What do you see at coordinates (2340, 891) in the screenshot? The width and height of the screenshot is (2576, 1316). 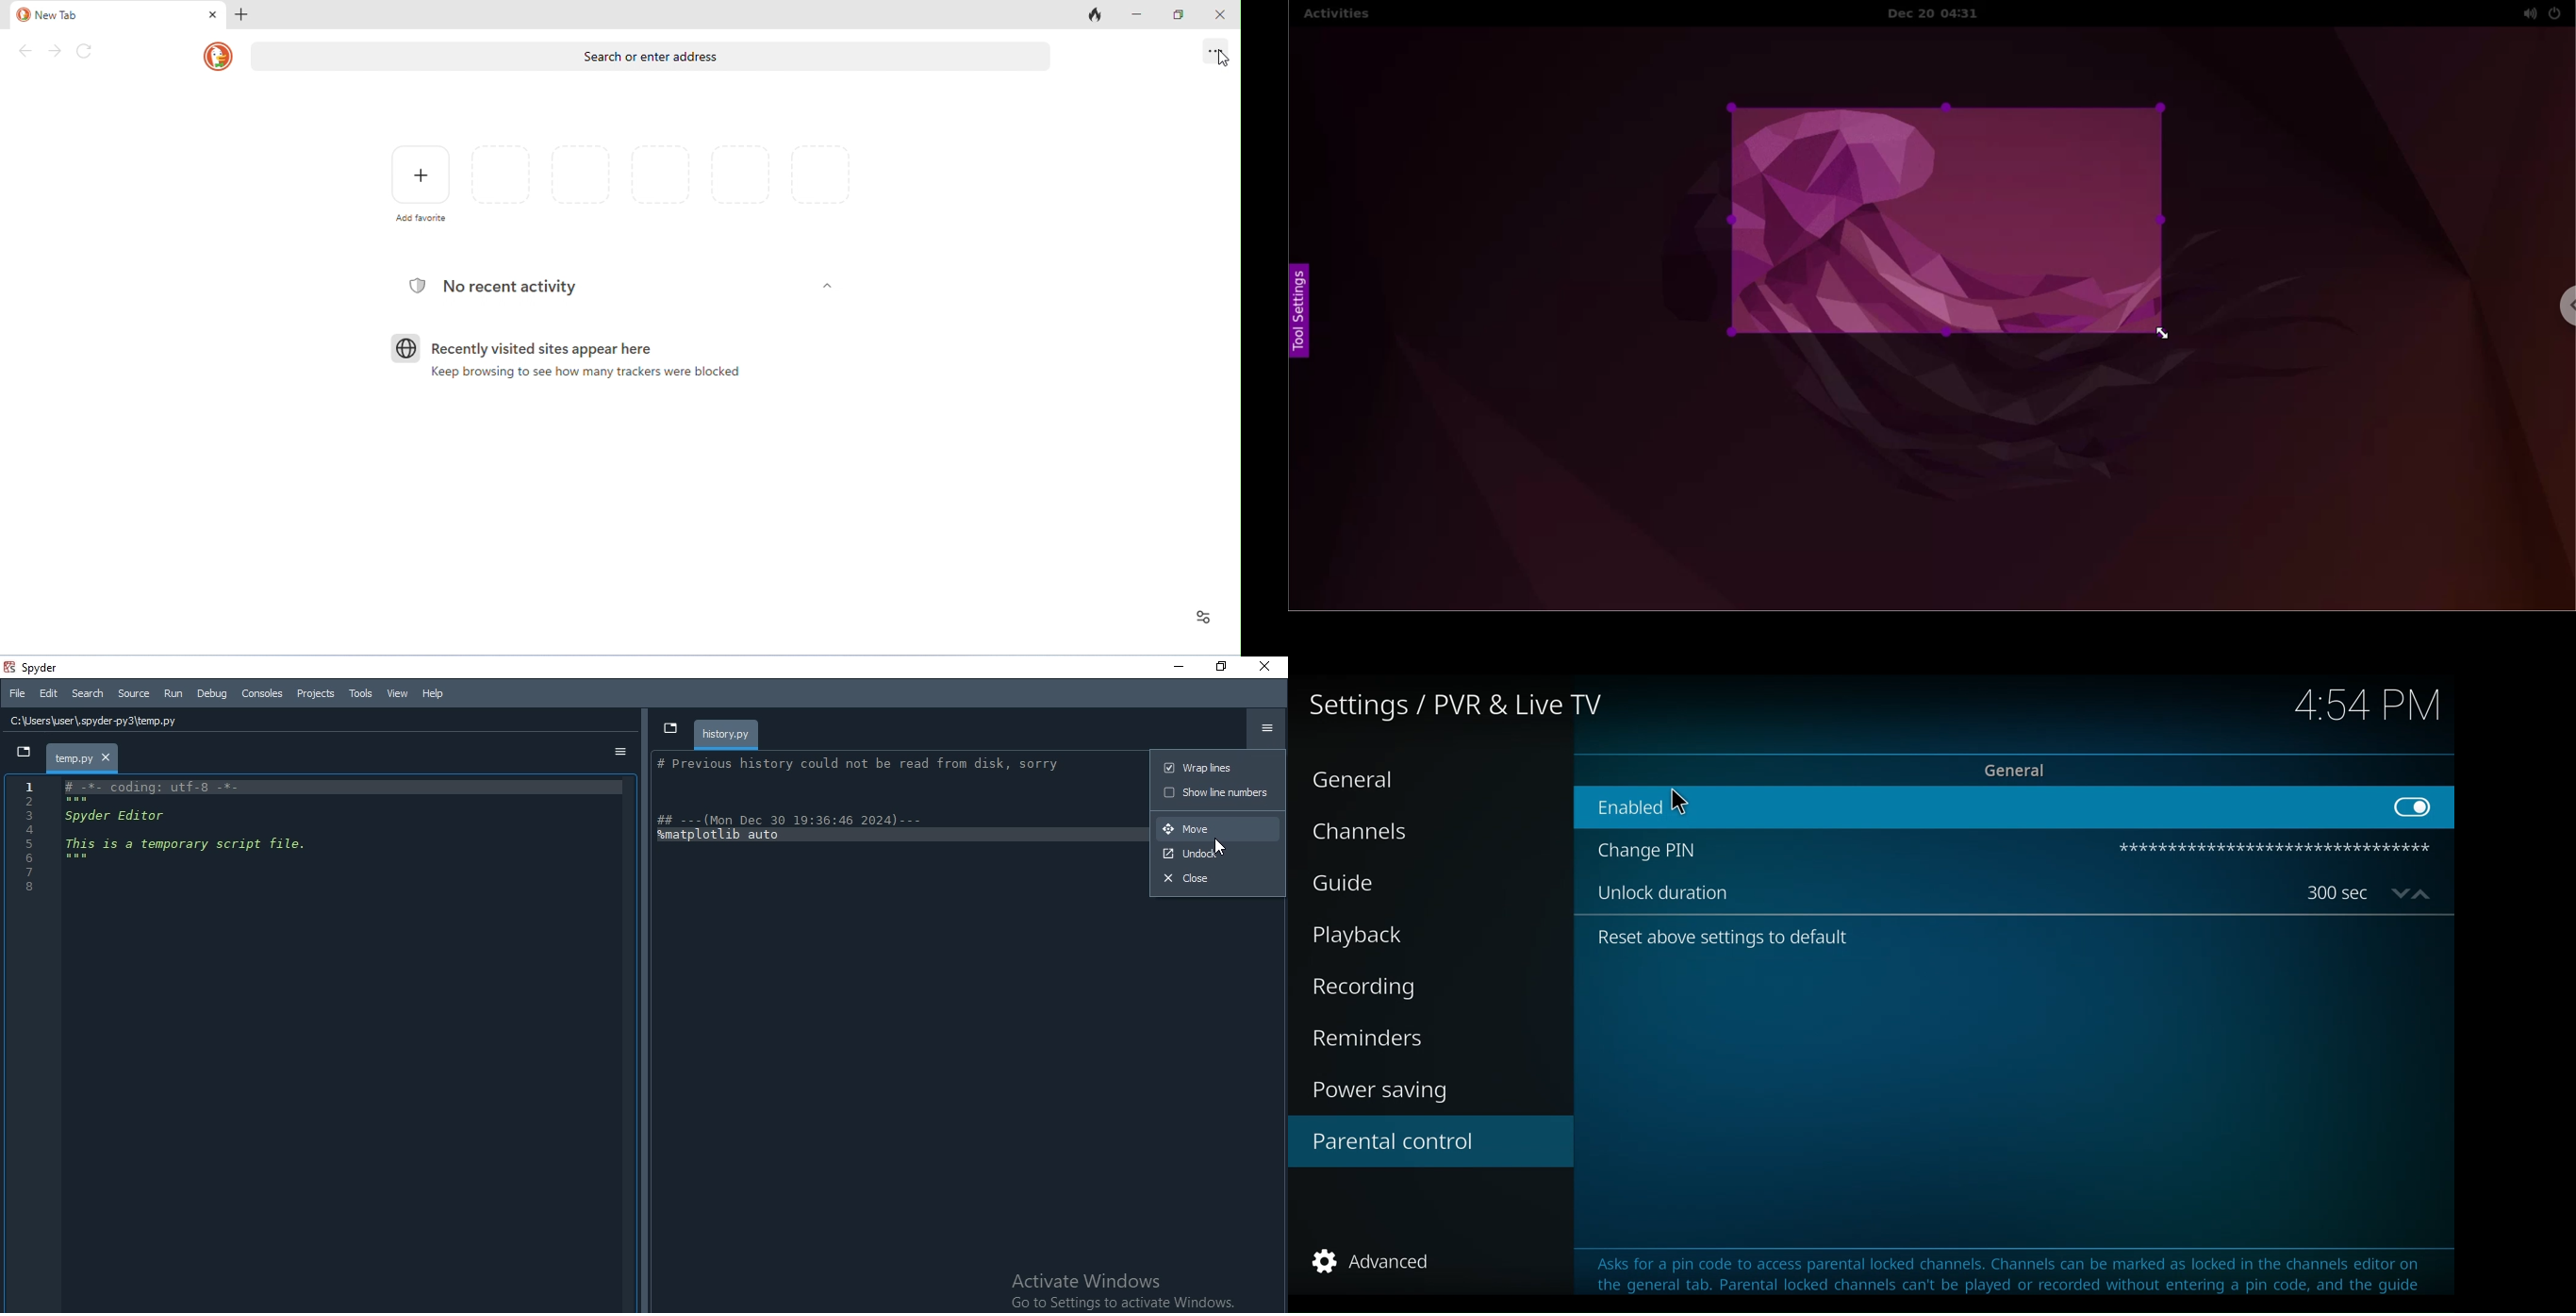 I see `unlock duration in seconds` at bounding box center [2340, 891].